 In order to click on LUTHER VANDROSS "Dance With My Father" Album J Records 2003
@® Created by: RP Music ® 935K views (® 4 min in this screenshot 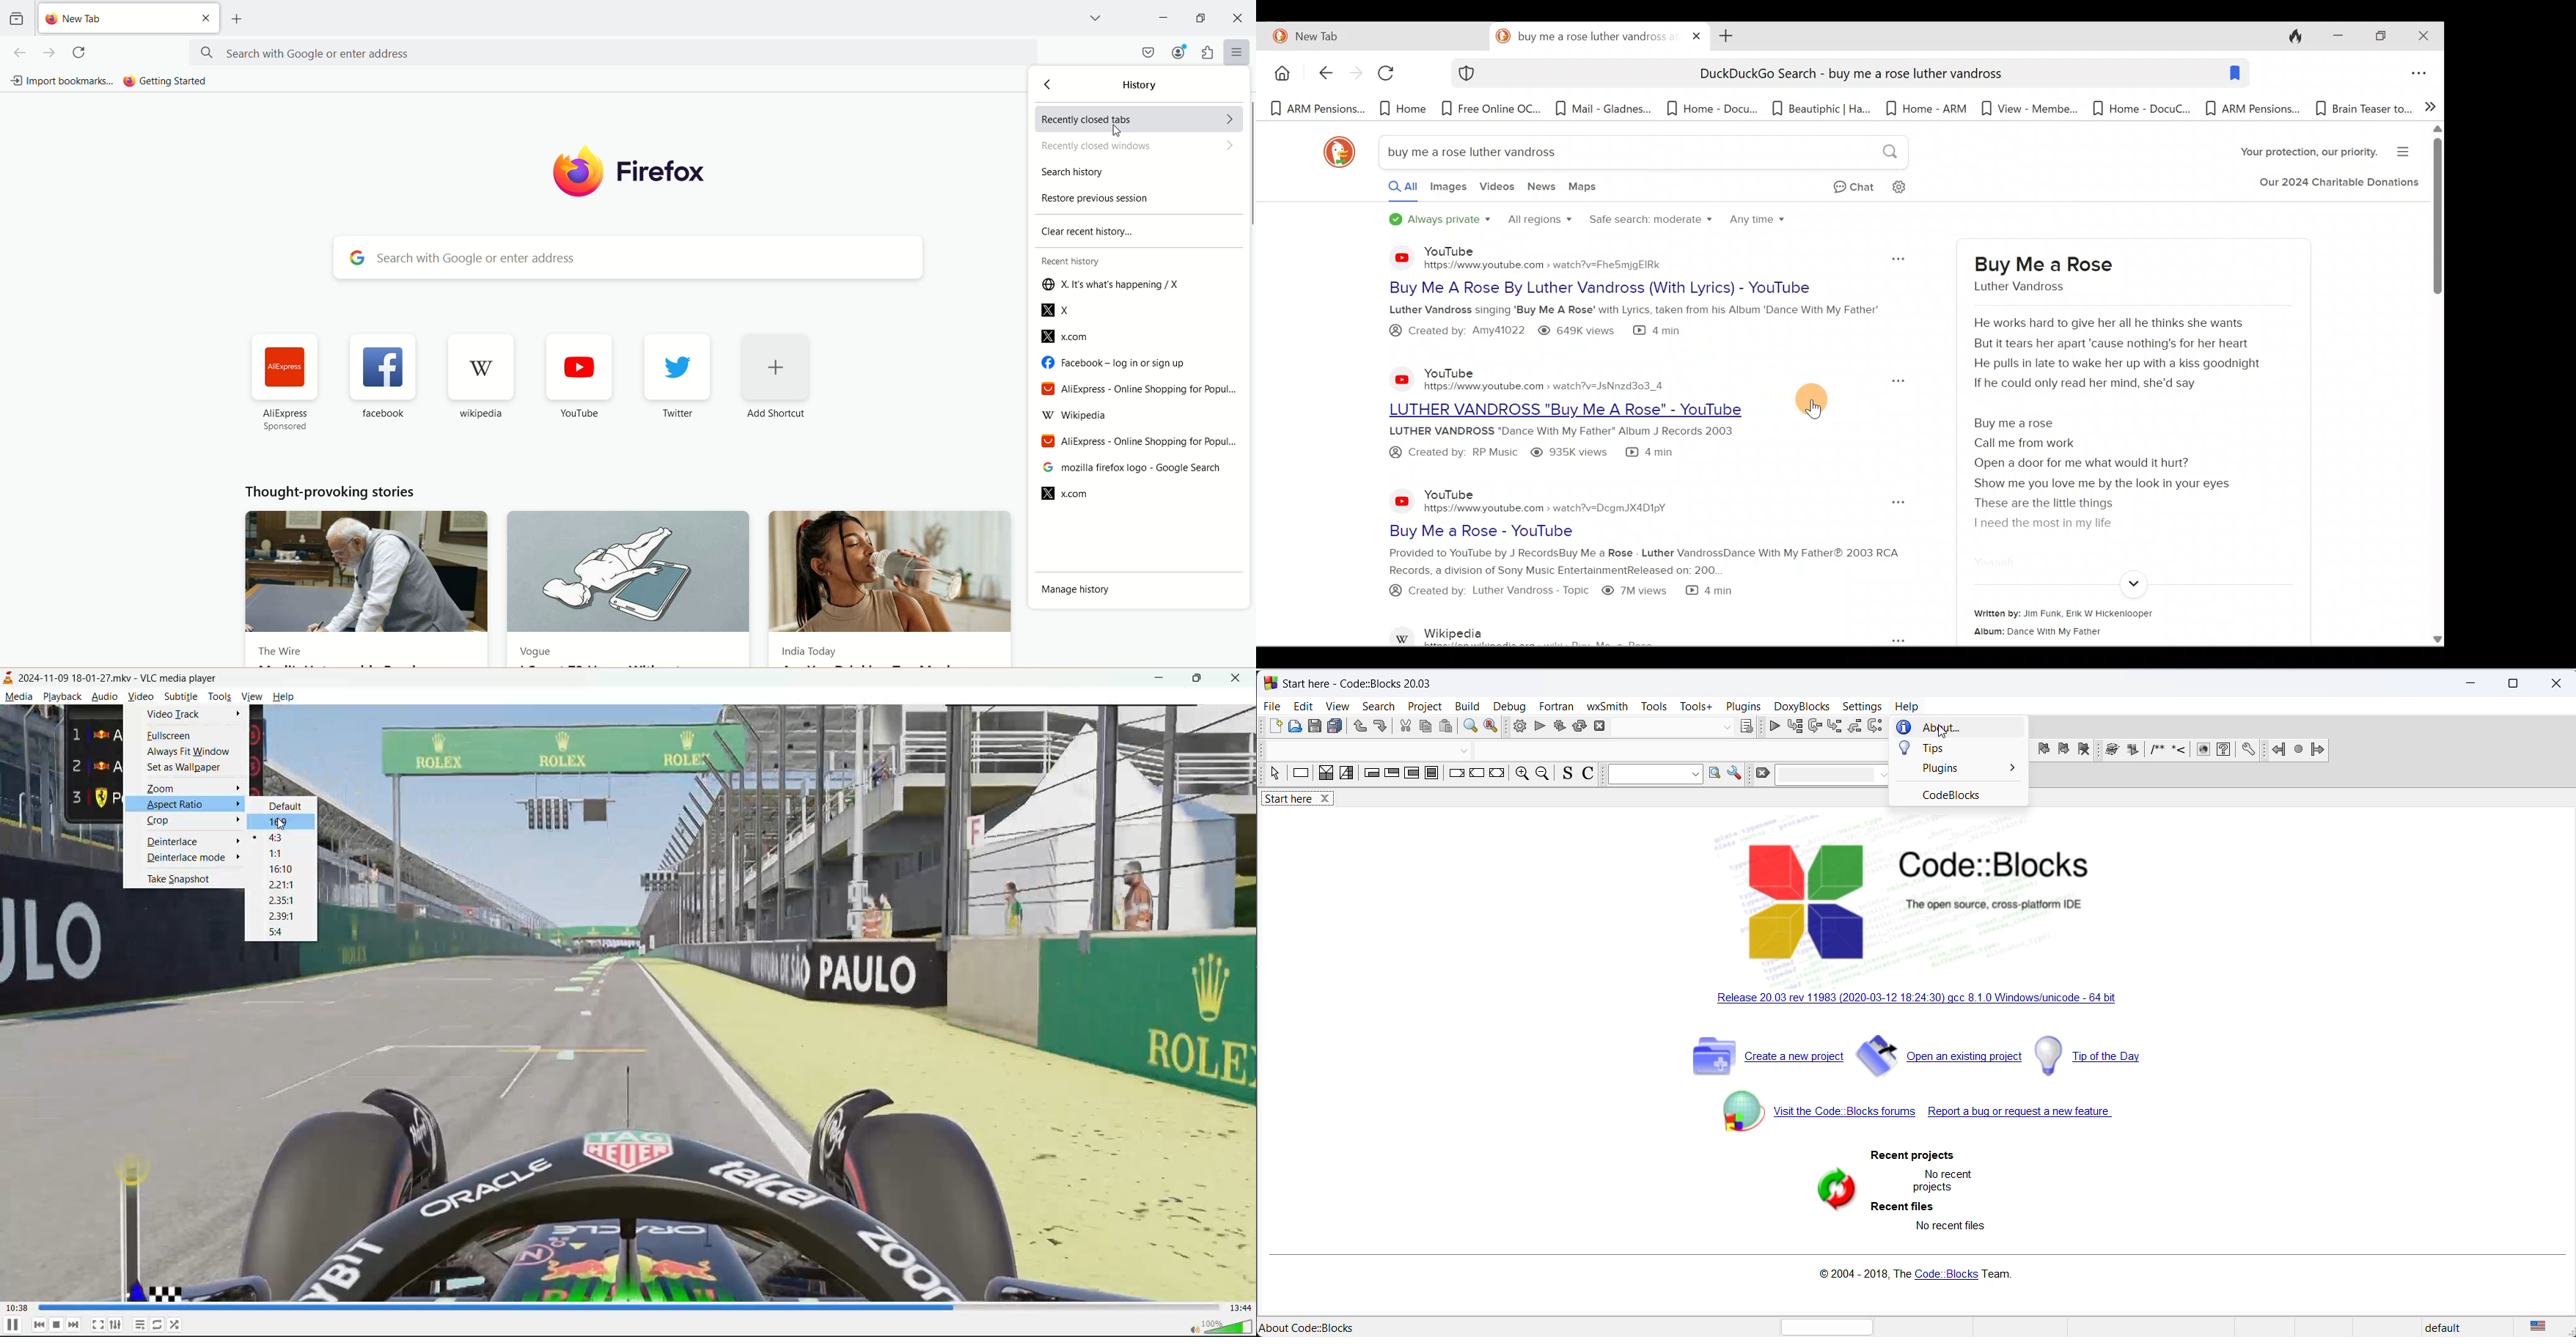, I will do `click(1584, 443)`.